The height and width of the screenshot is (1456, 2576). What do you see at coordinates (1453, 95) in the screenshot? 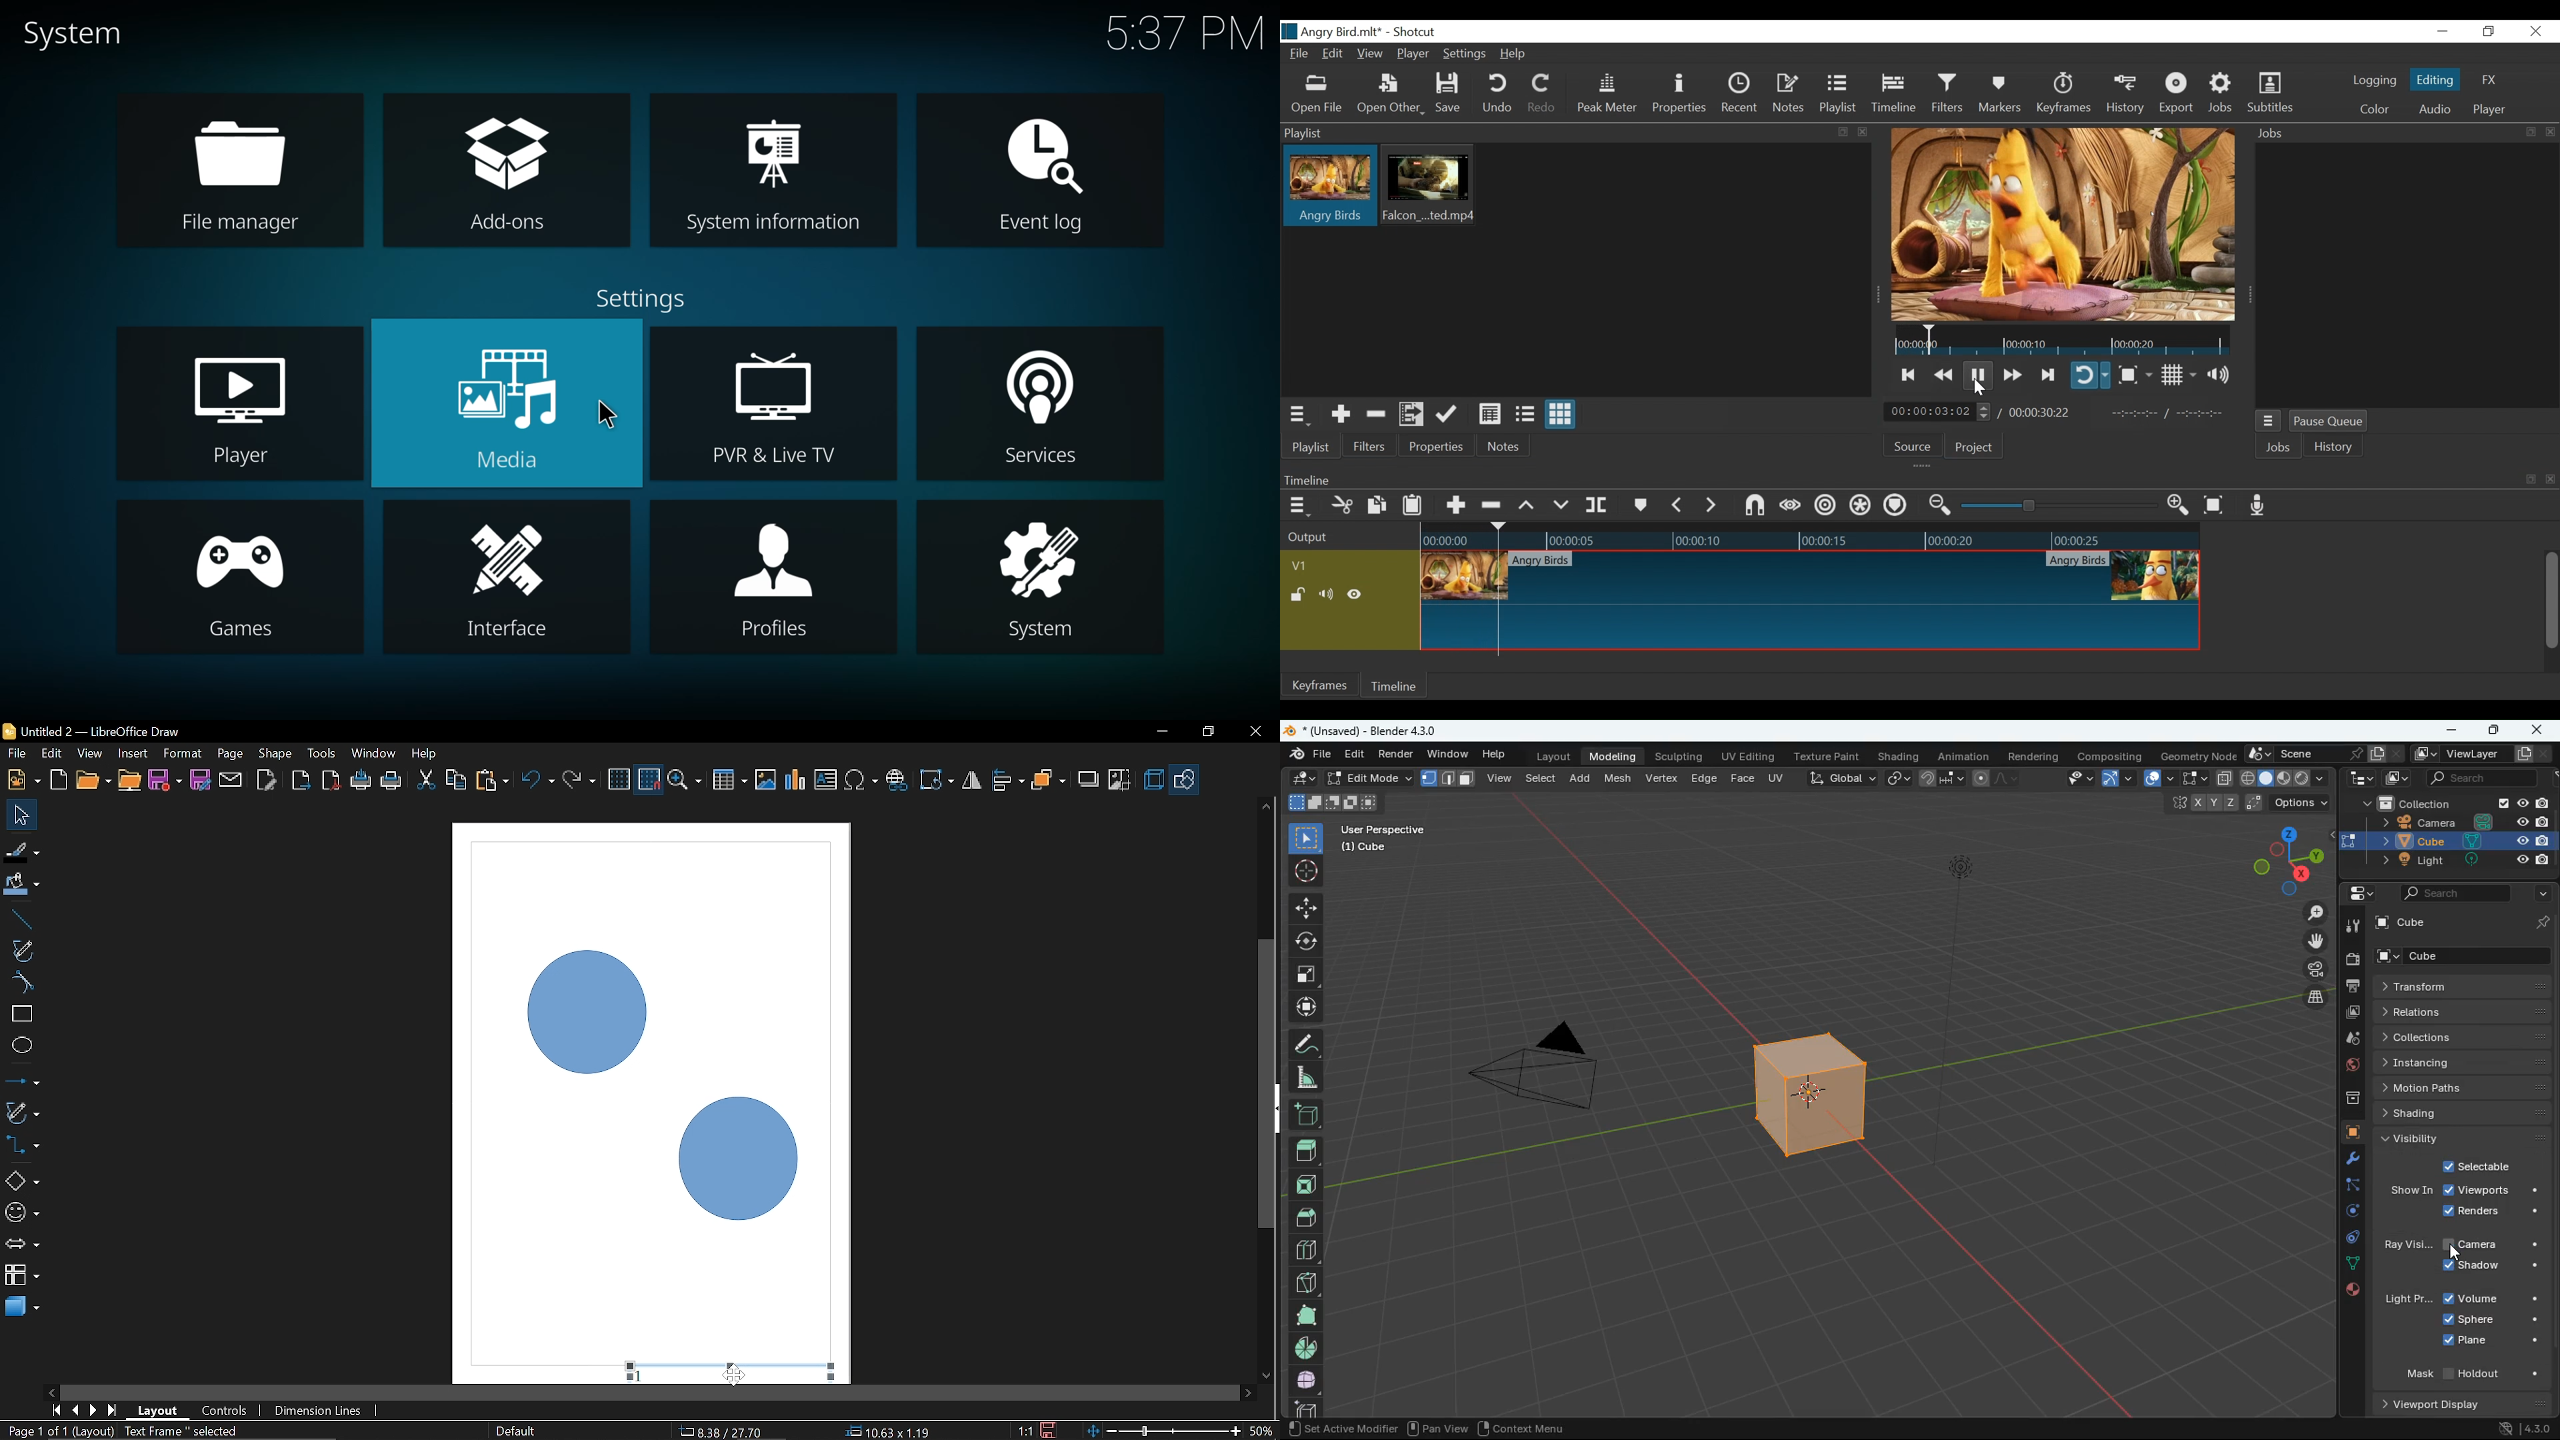
I see `Save` at bounding box center [1453, 95].